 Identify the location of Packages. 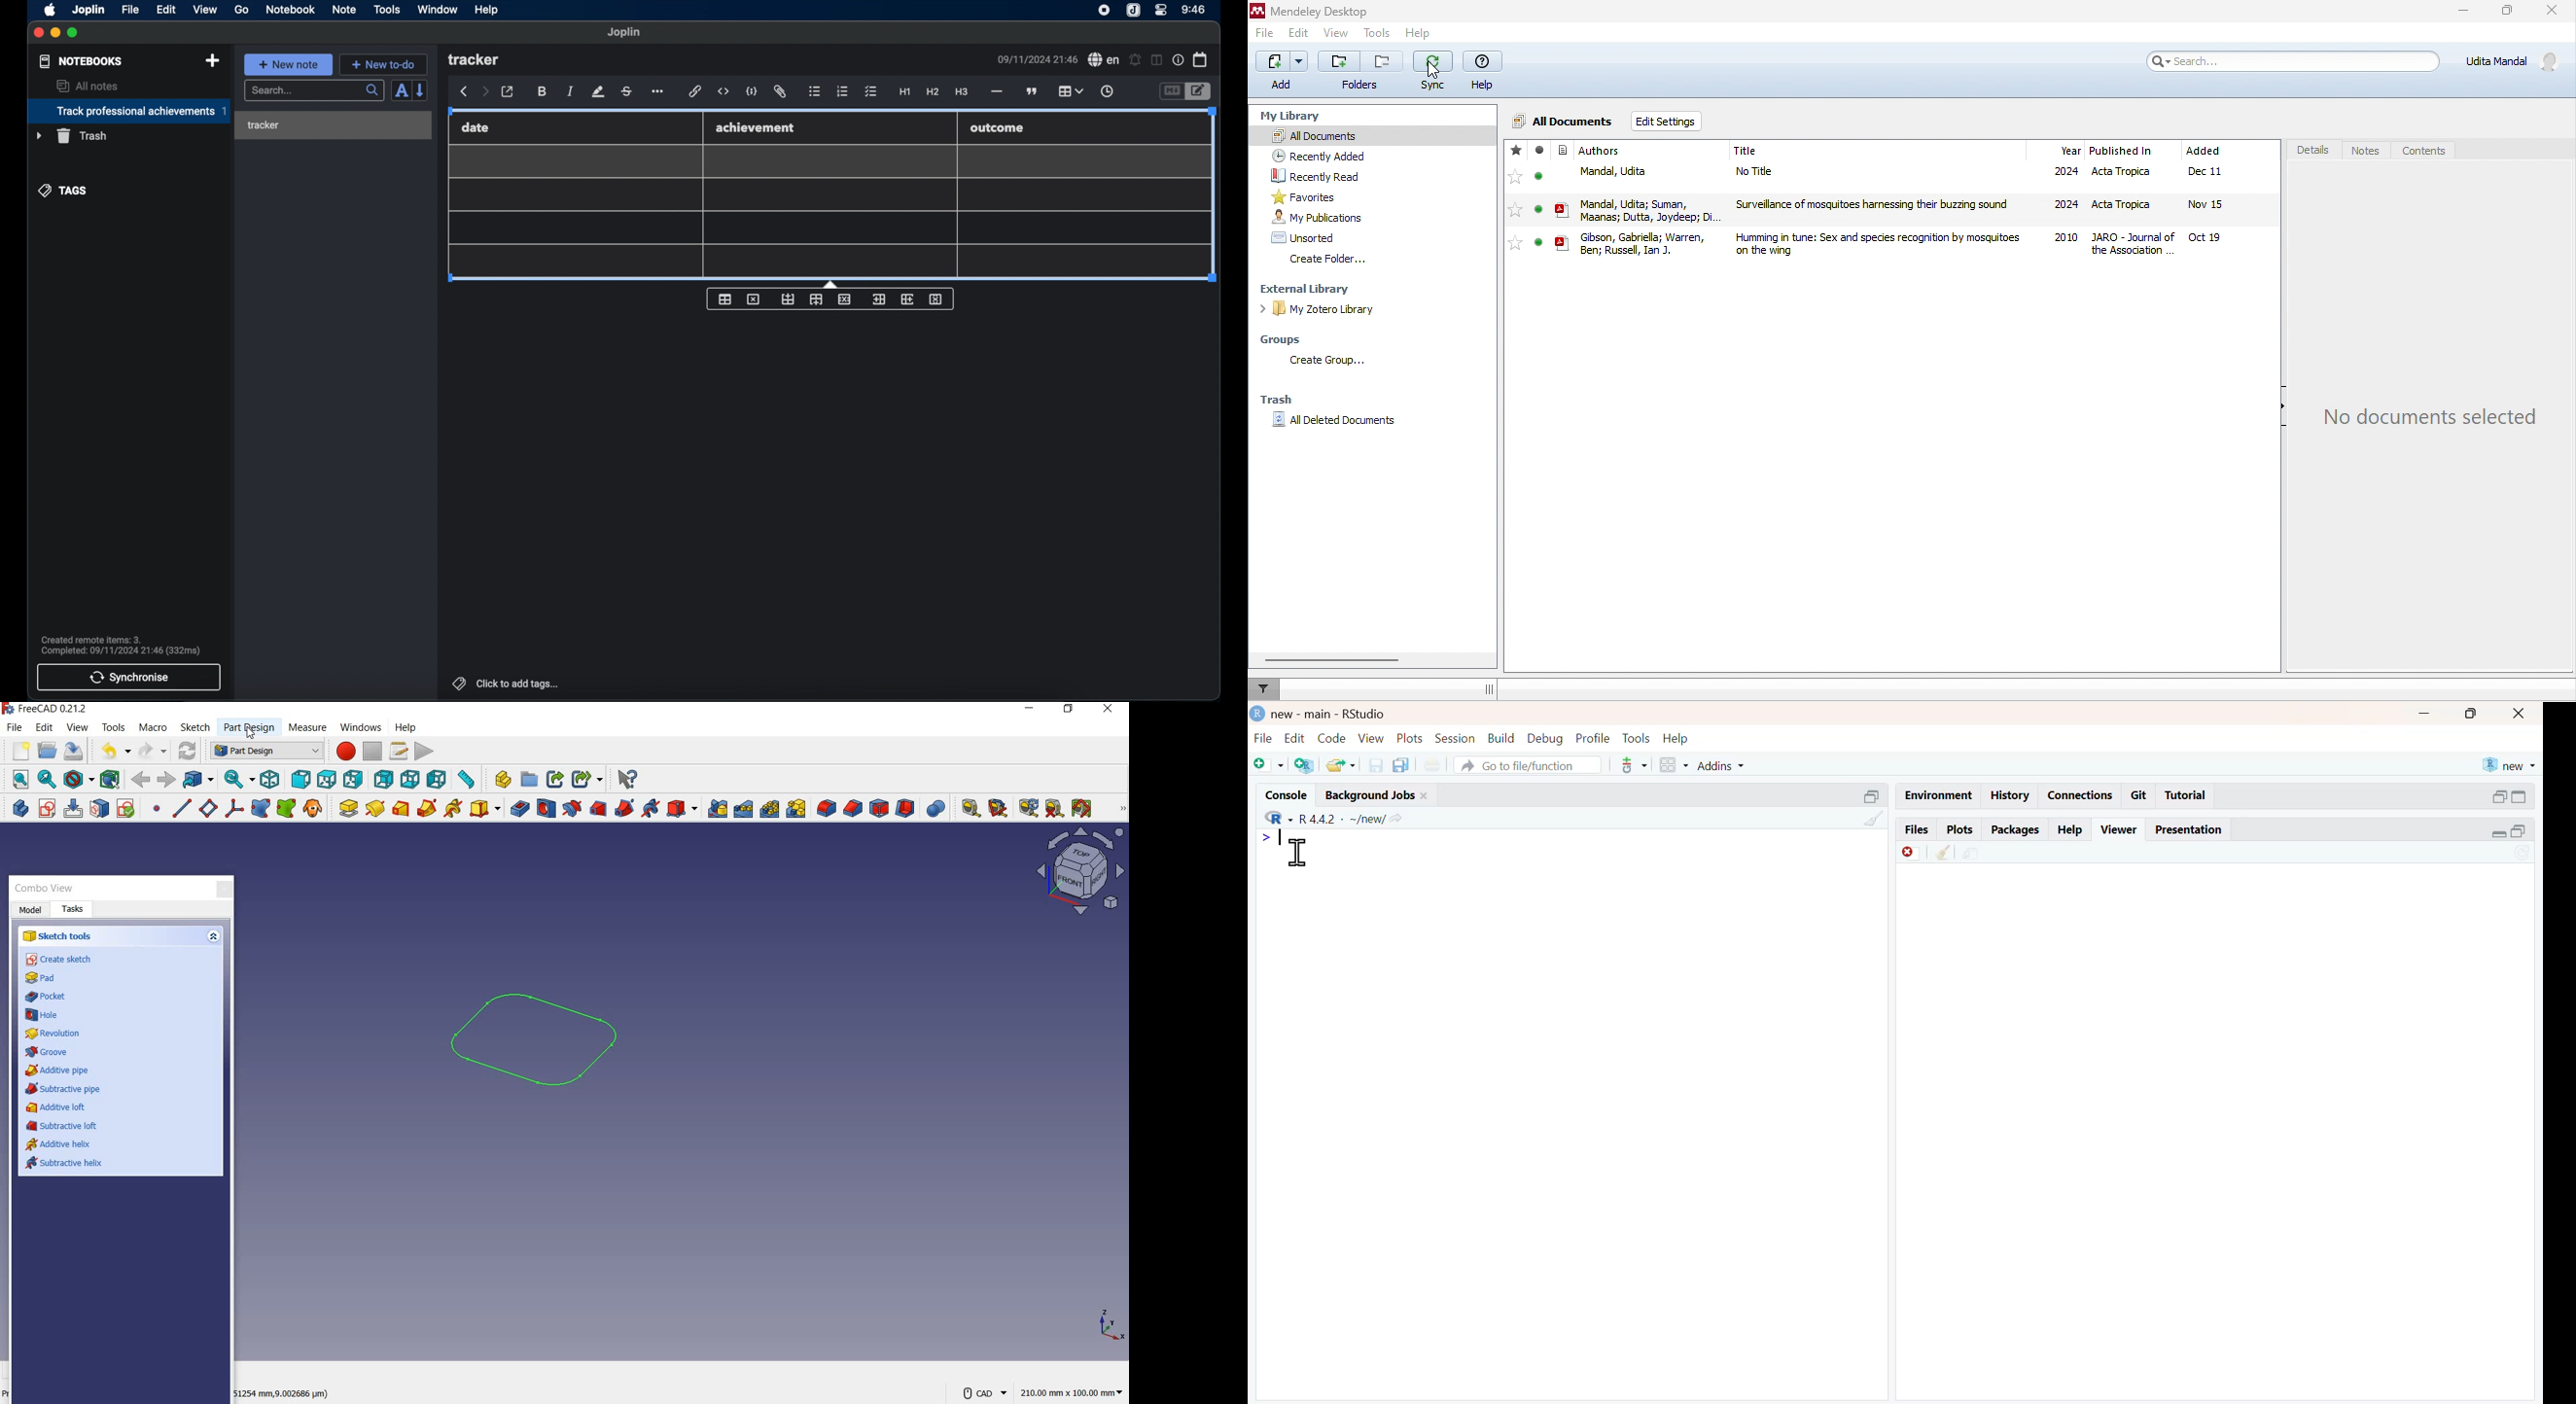
(2017, 830).